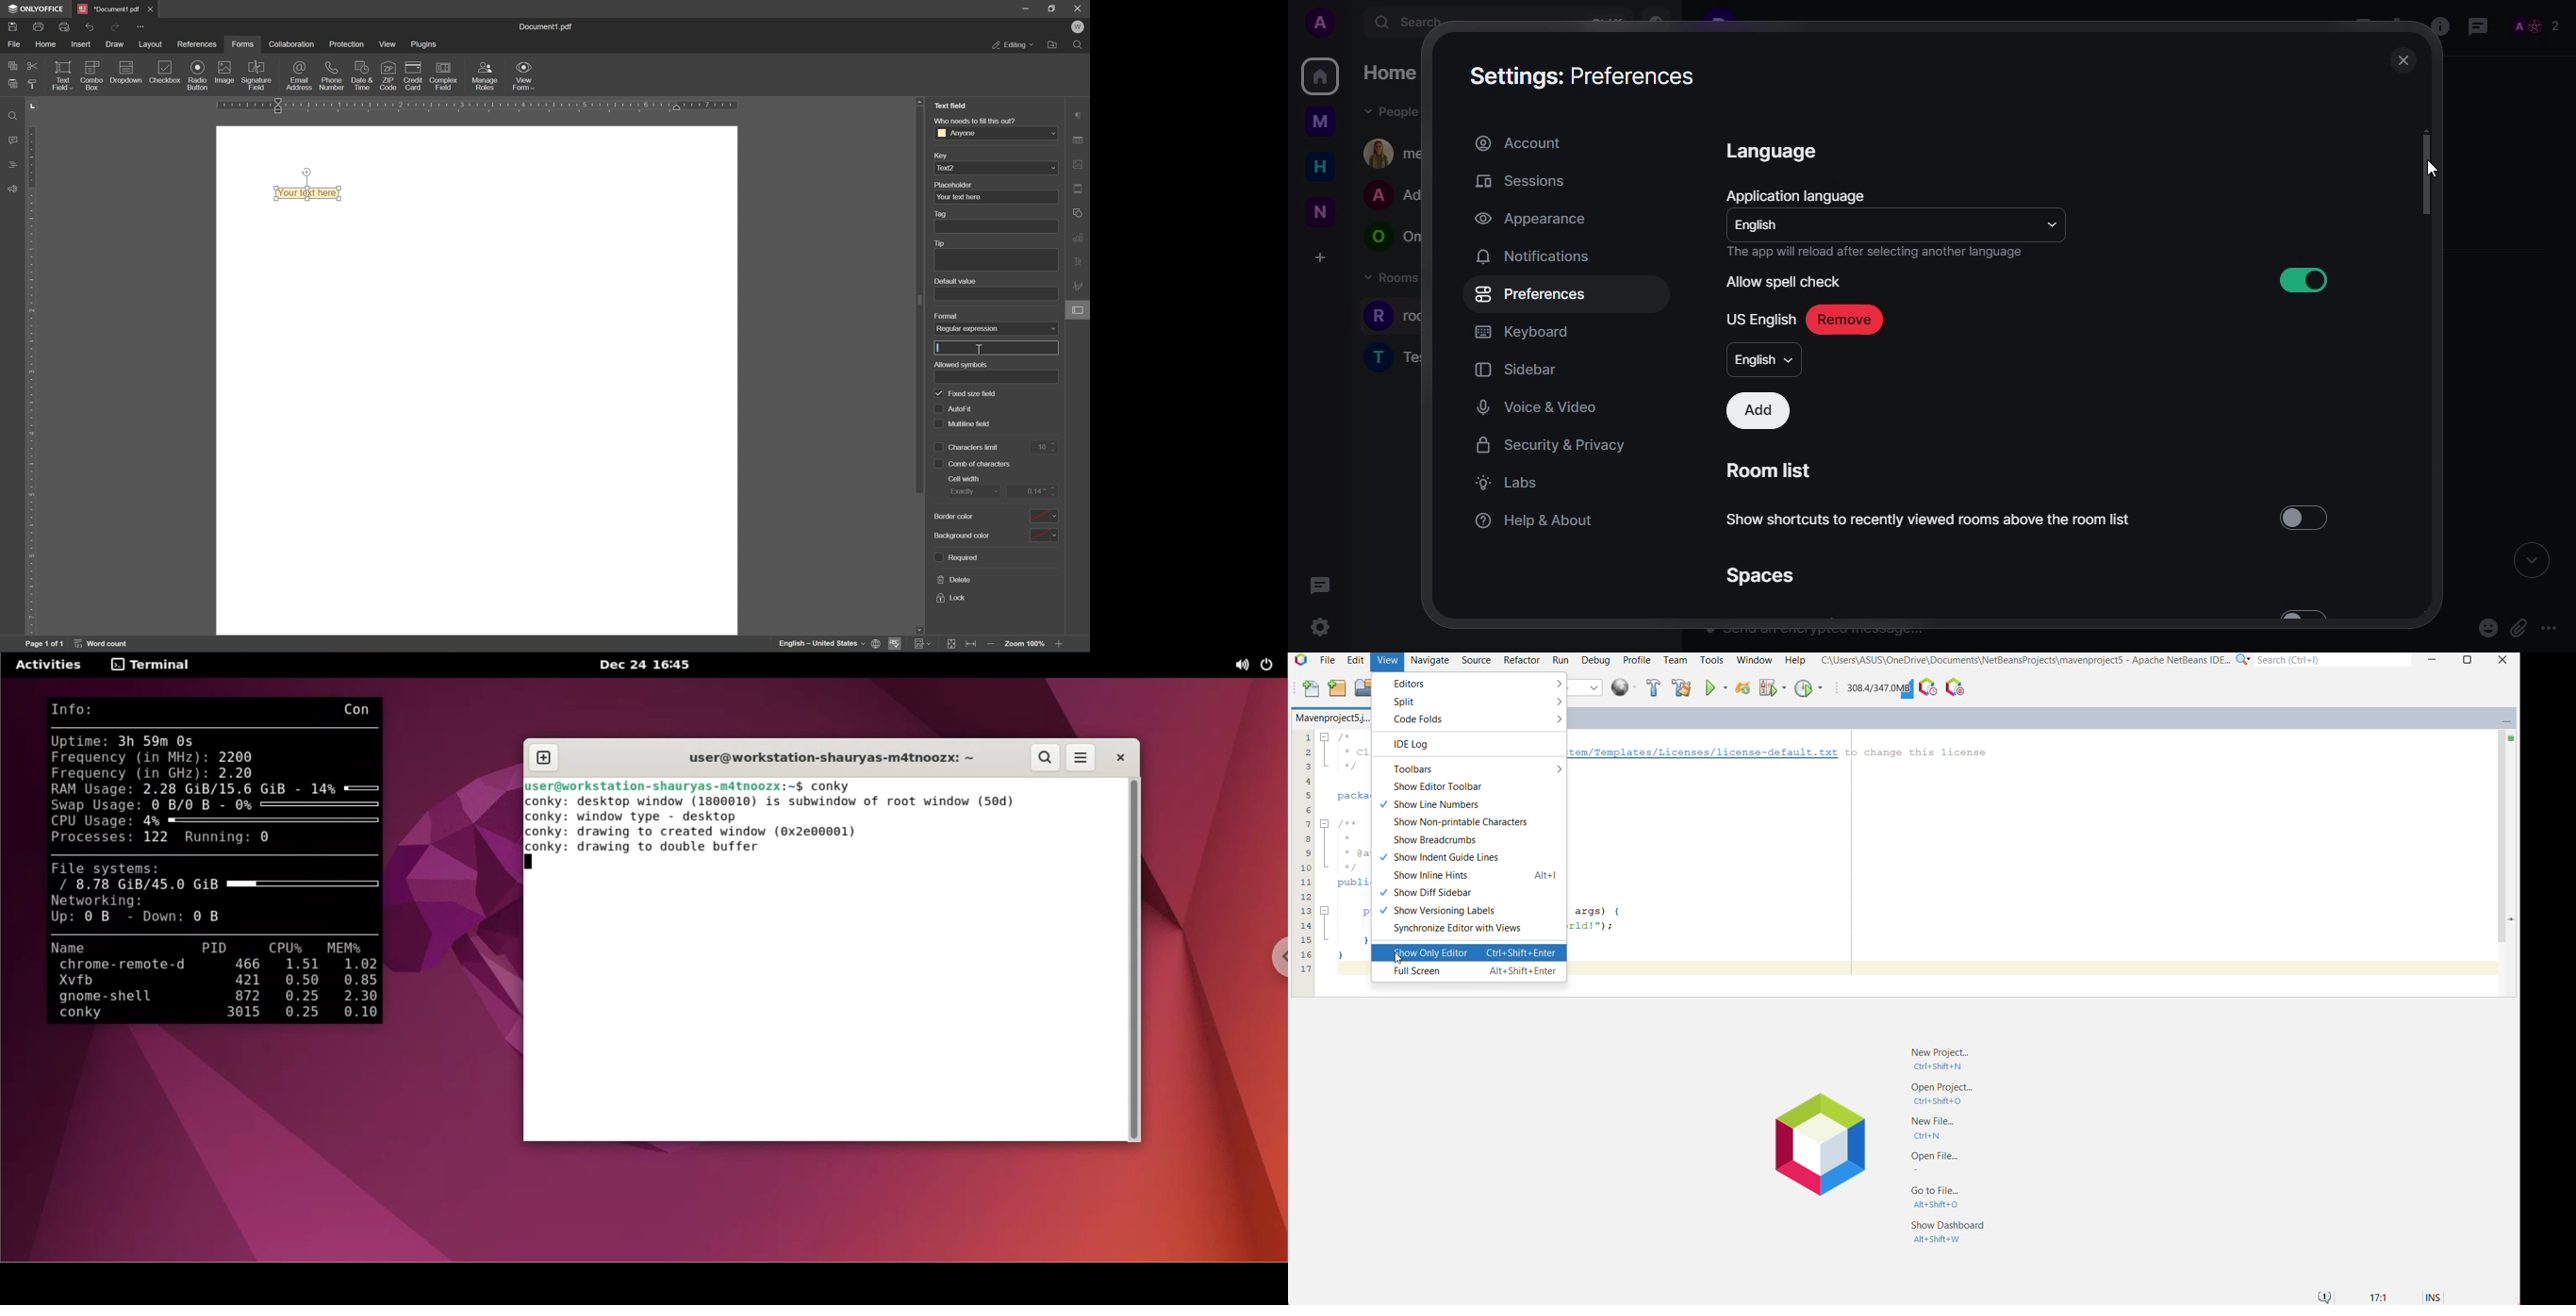 The image size is (2576, 1316). I want to click on protection, so click(348, 44).